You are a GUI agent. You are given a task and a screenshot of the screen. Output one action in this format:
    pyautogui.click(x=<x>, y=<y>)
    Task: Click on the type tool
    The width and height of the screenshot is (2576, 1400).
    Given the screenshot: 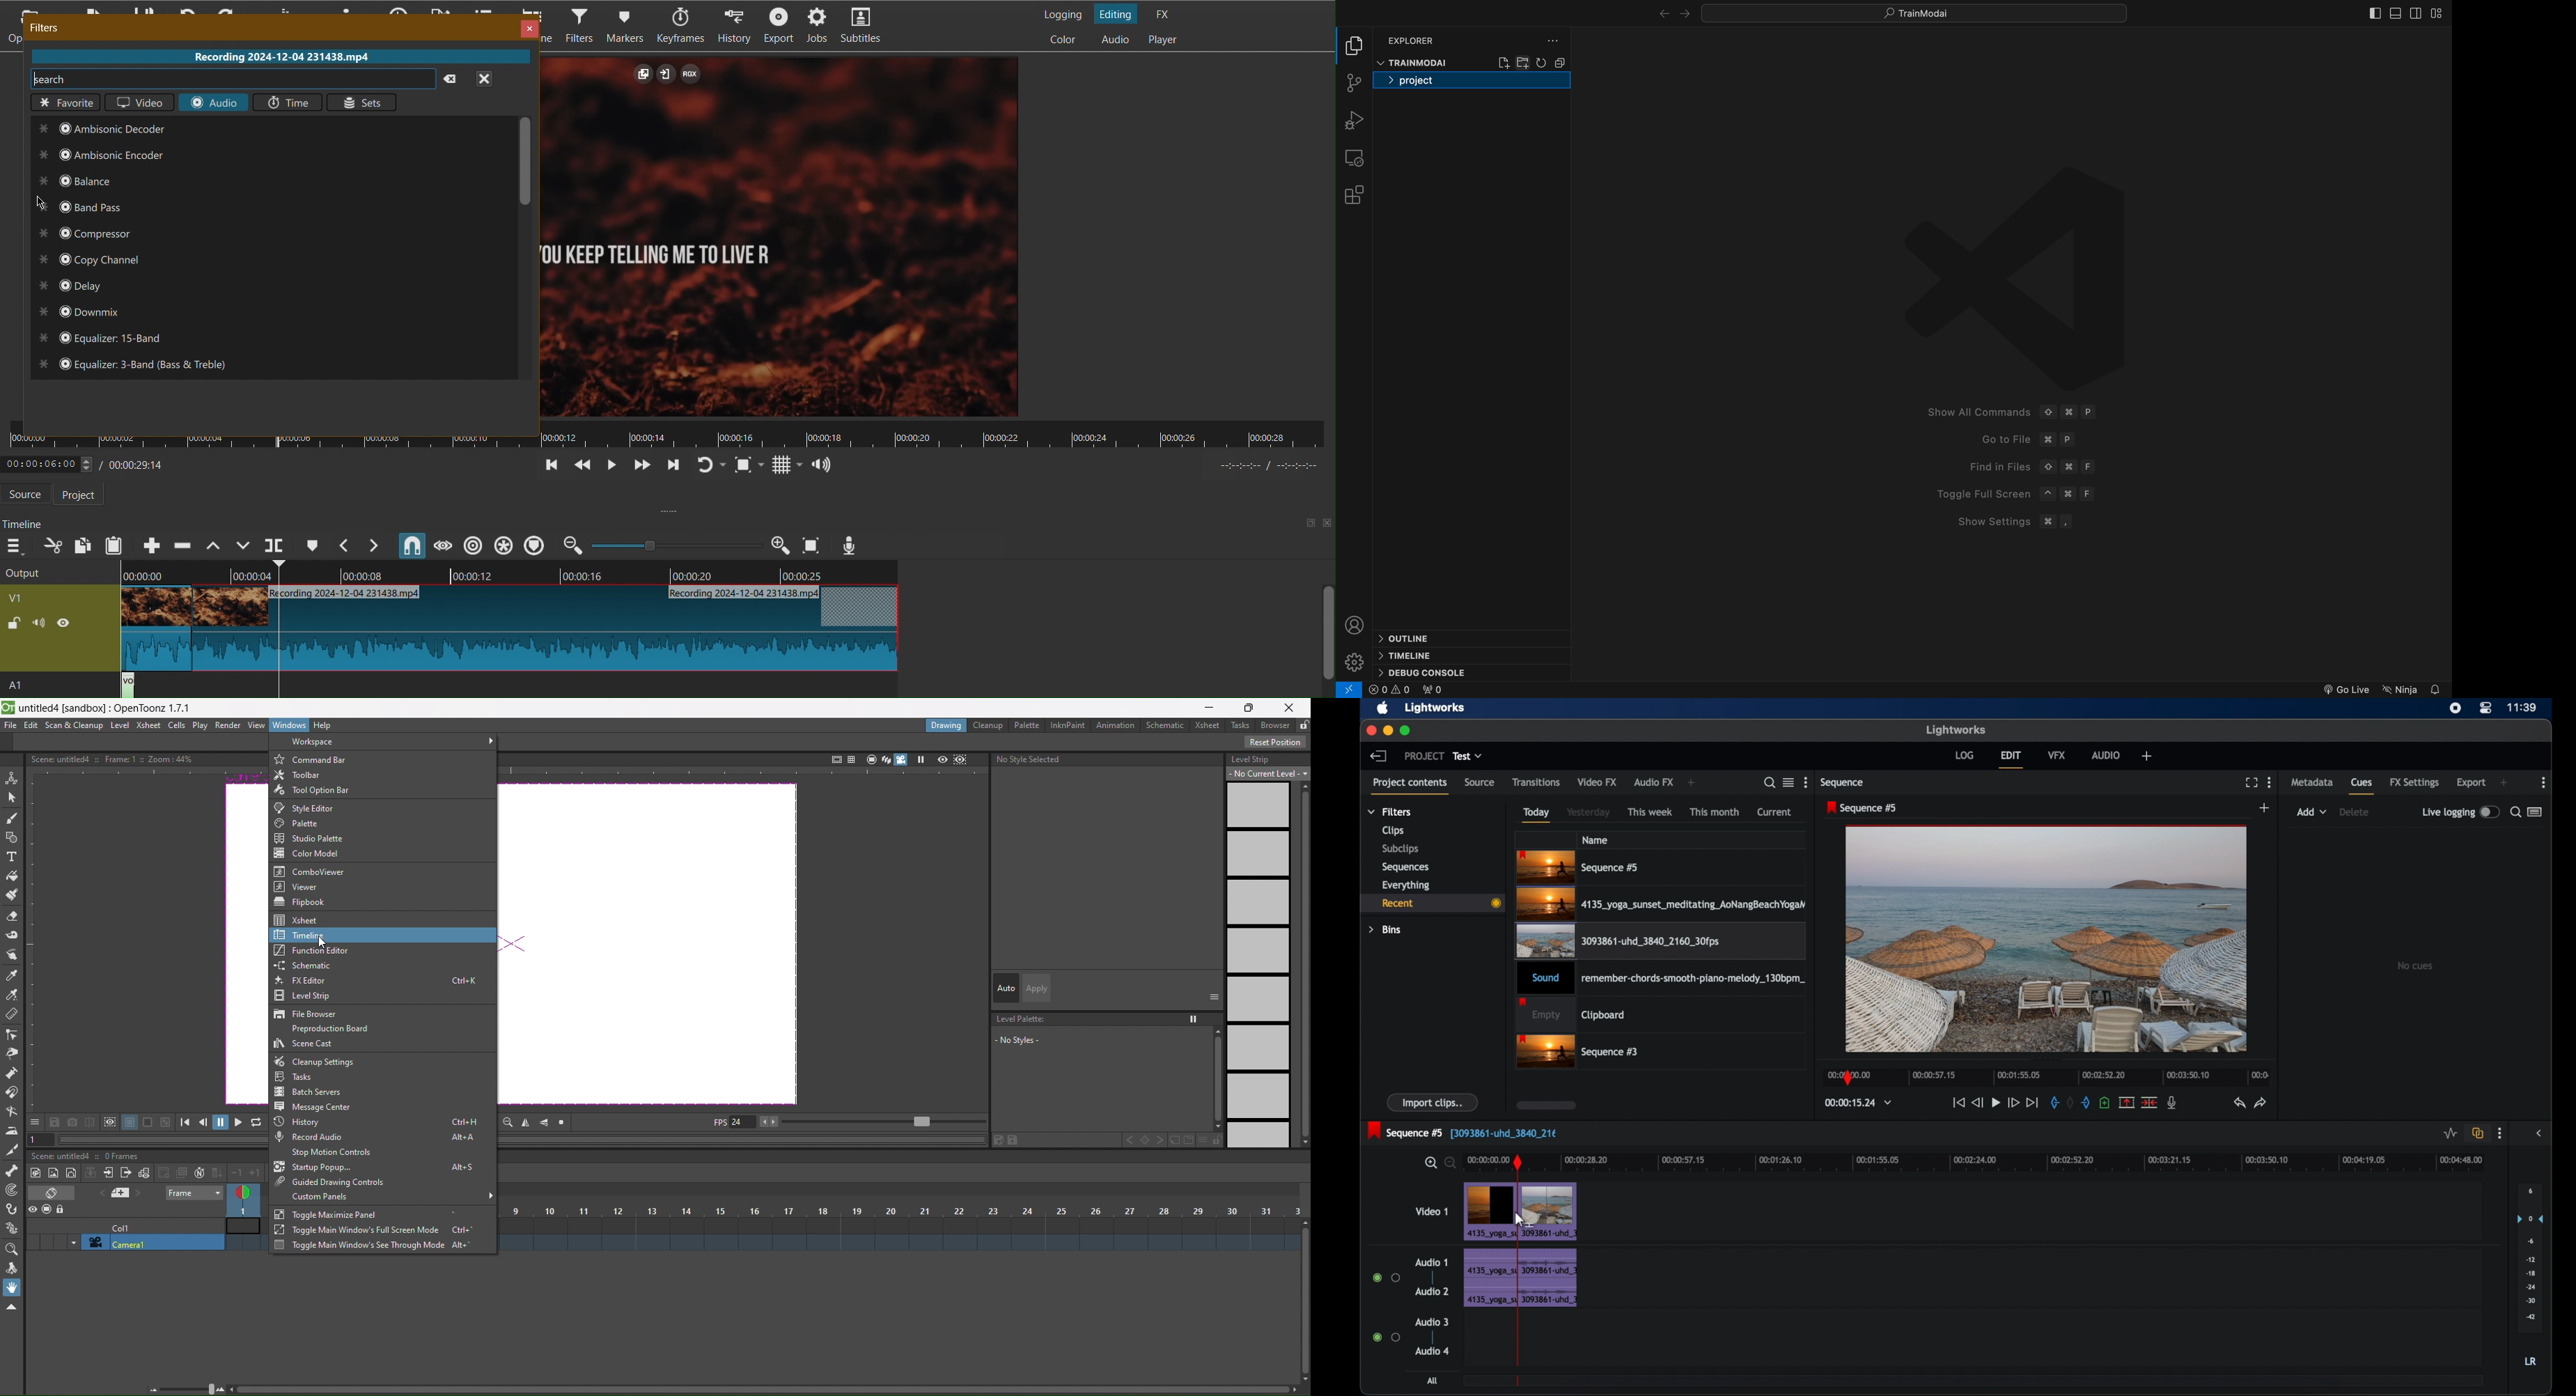 What is the action you would take?
    pyautogui.click(x=12, y=858)
    